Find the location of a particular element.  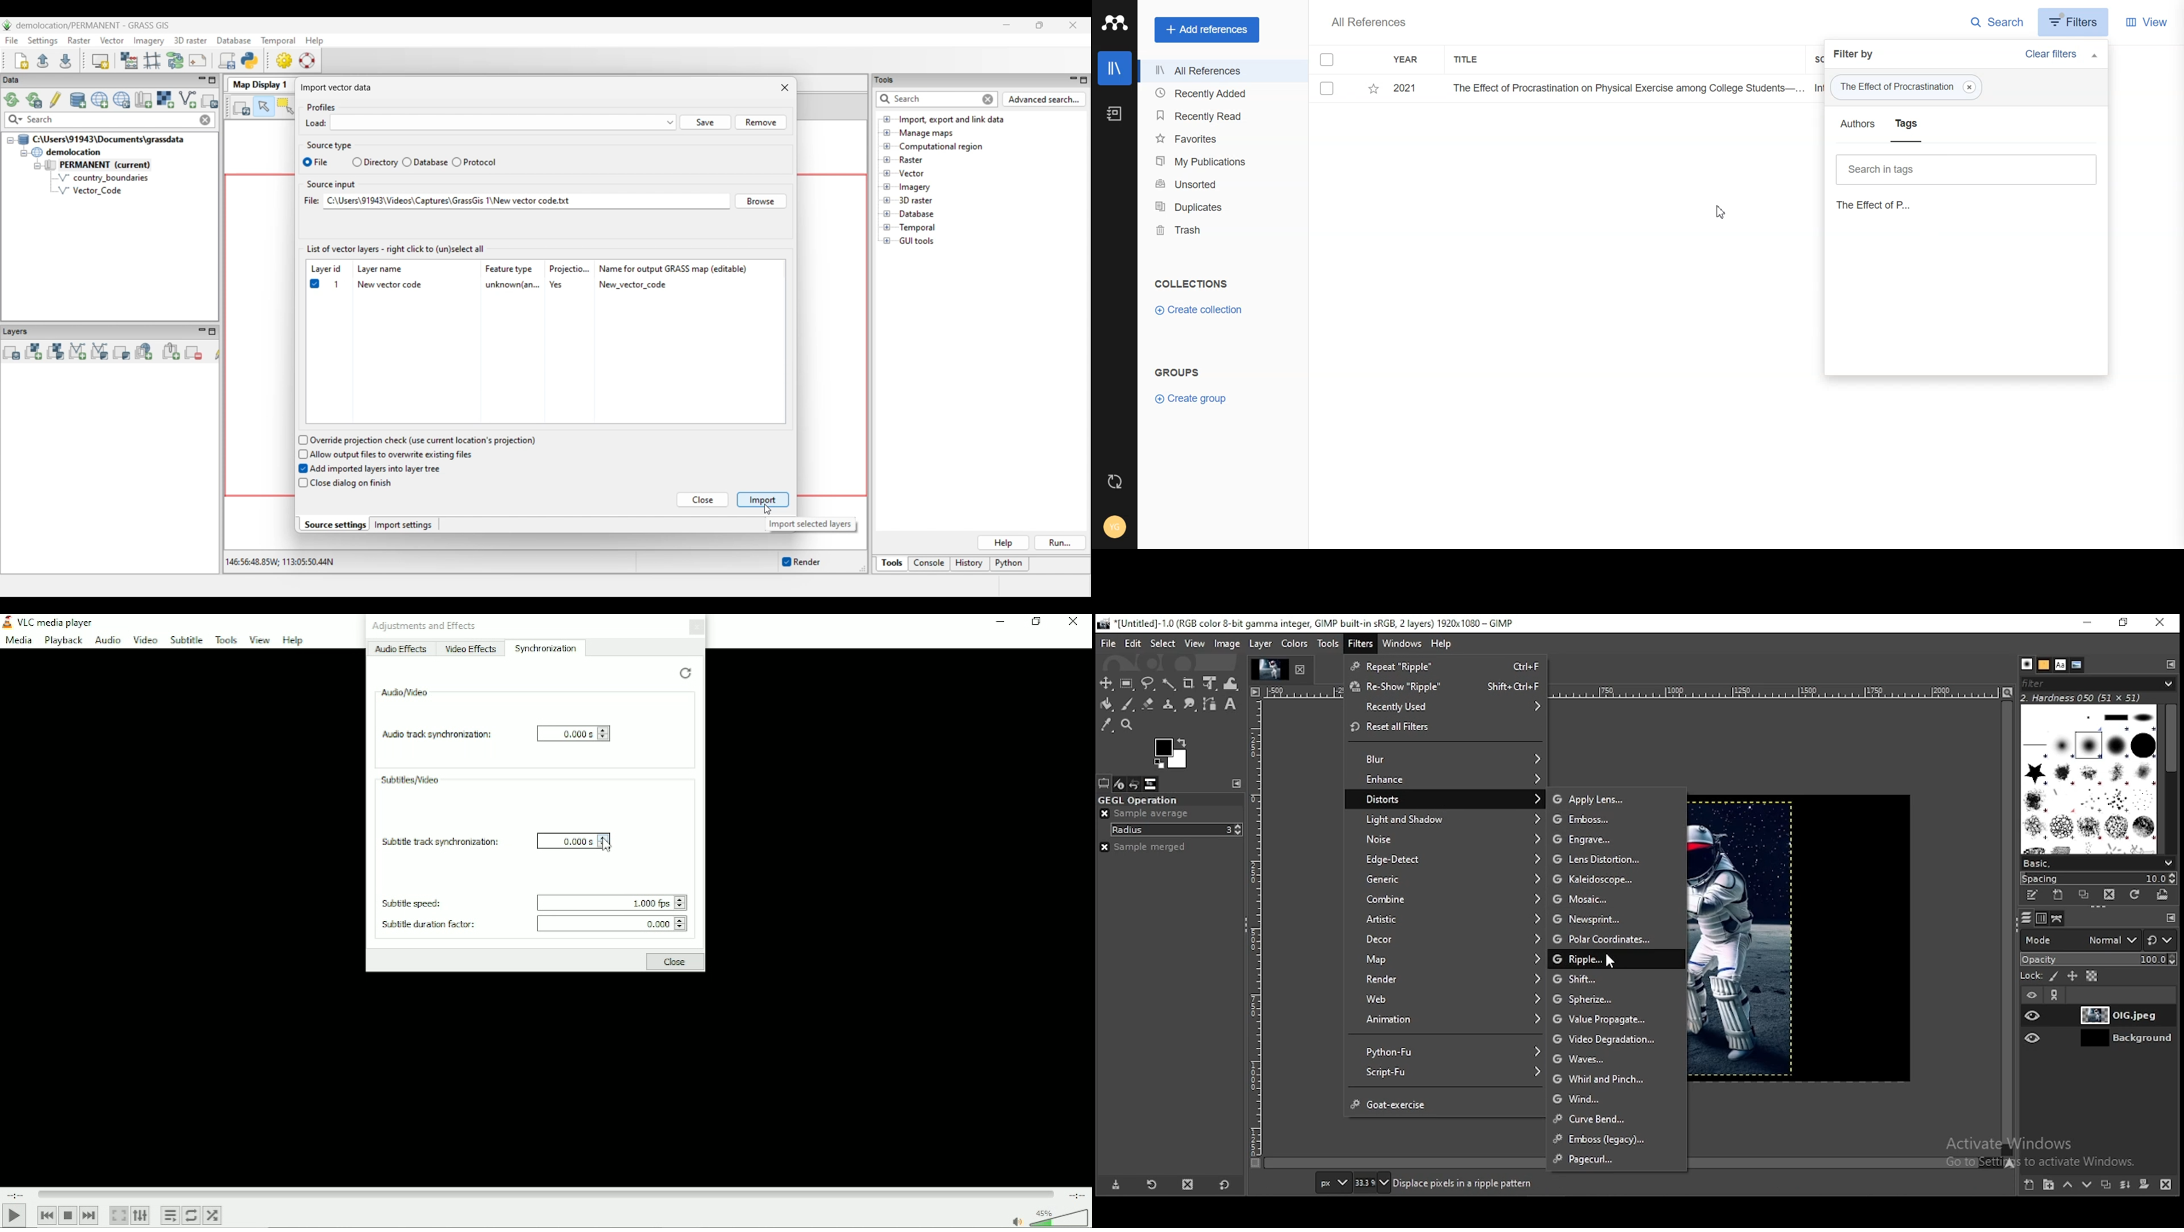

Title is located at coordinates (1472, 60).